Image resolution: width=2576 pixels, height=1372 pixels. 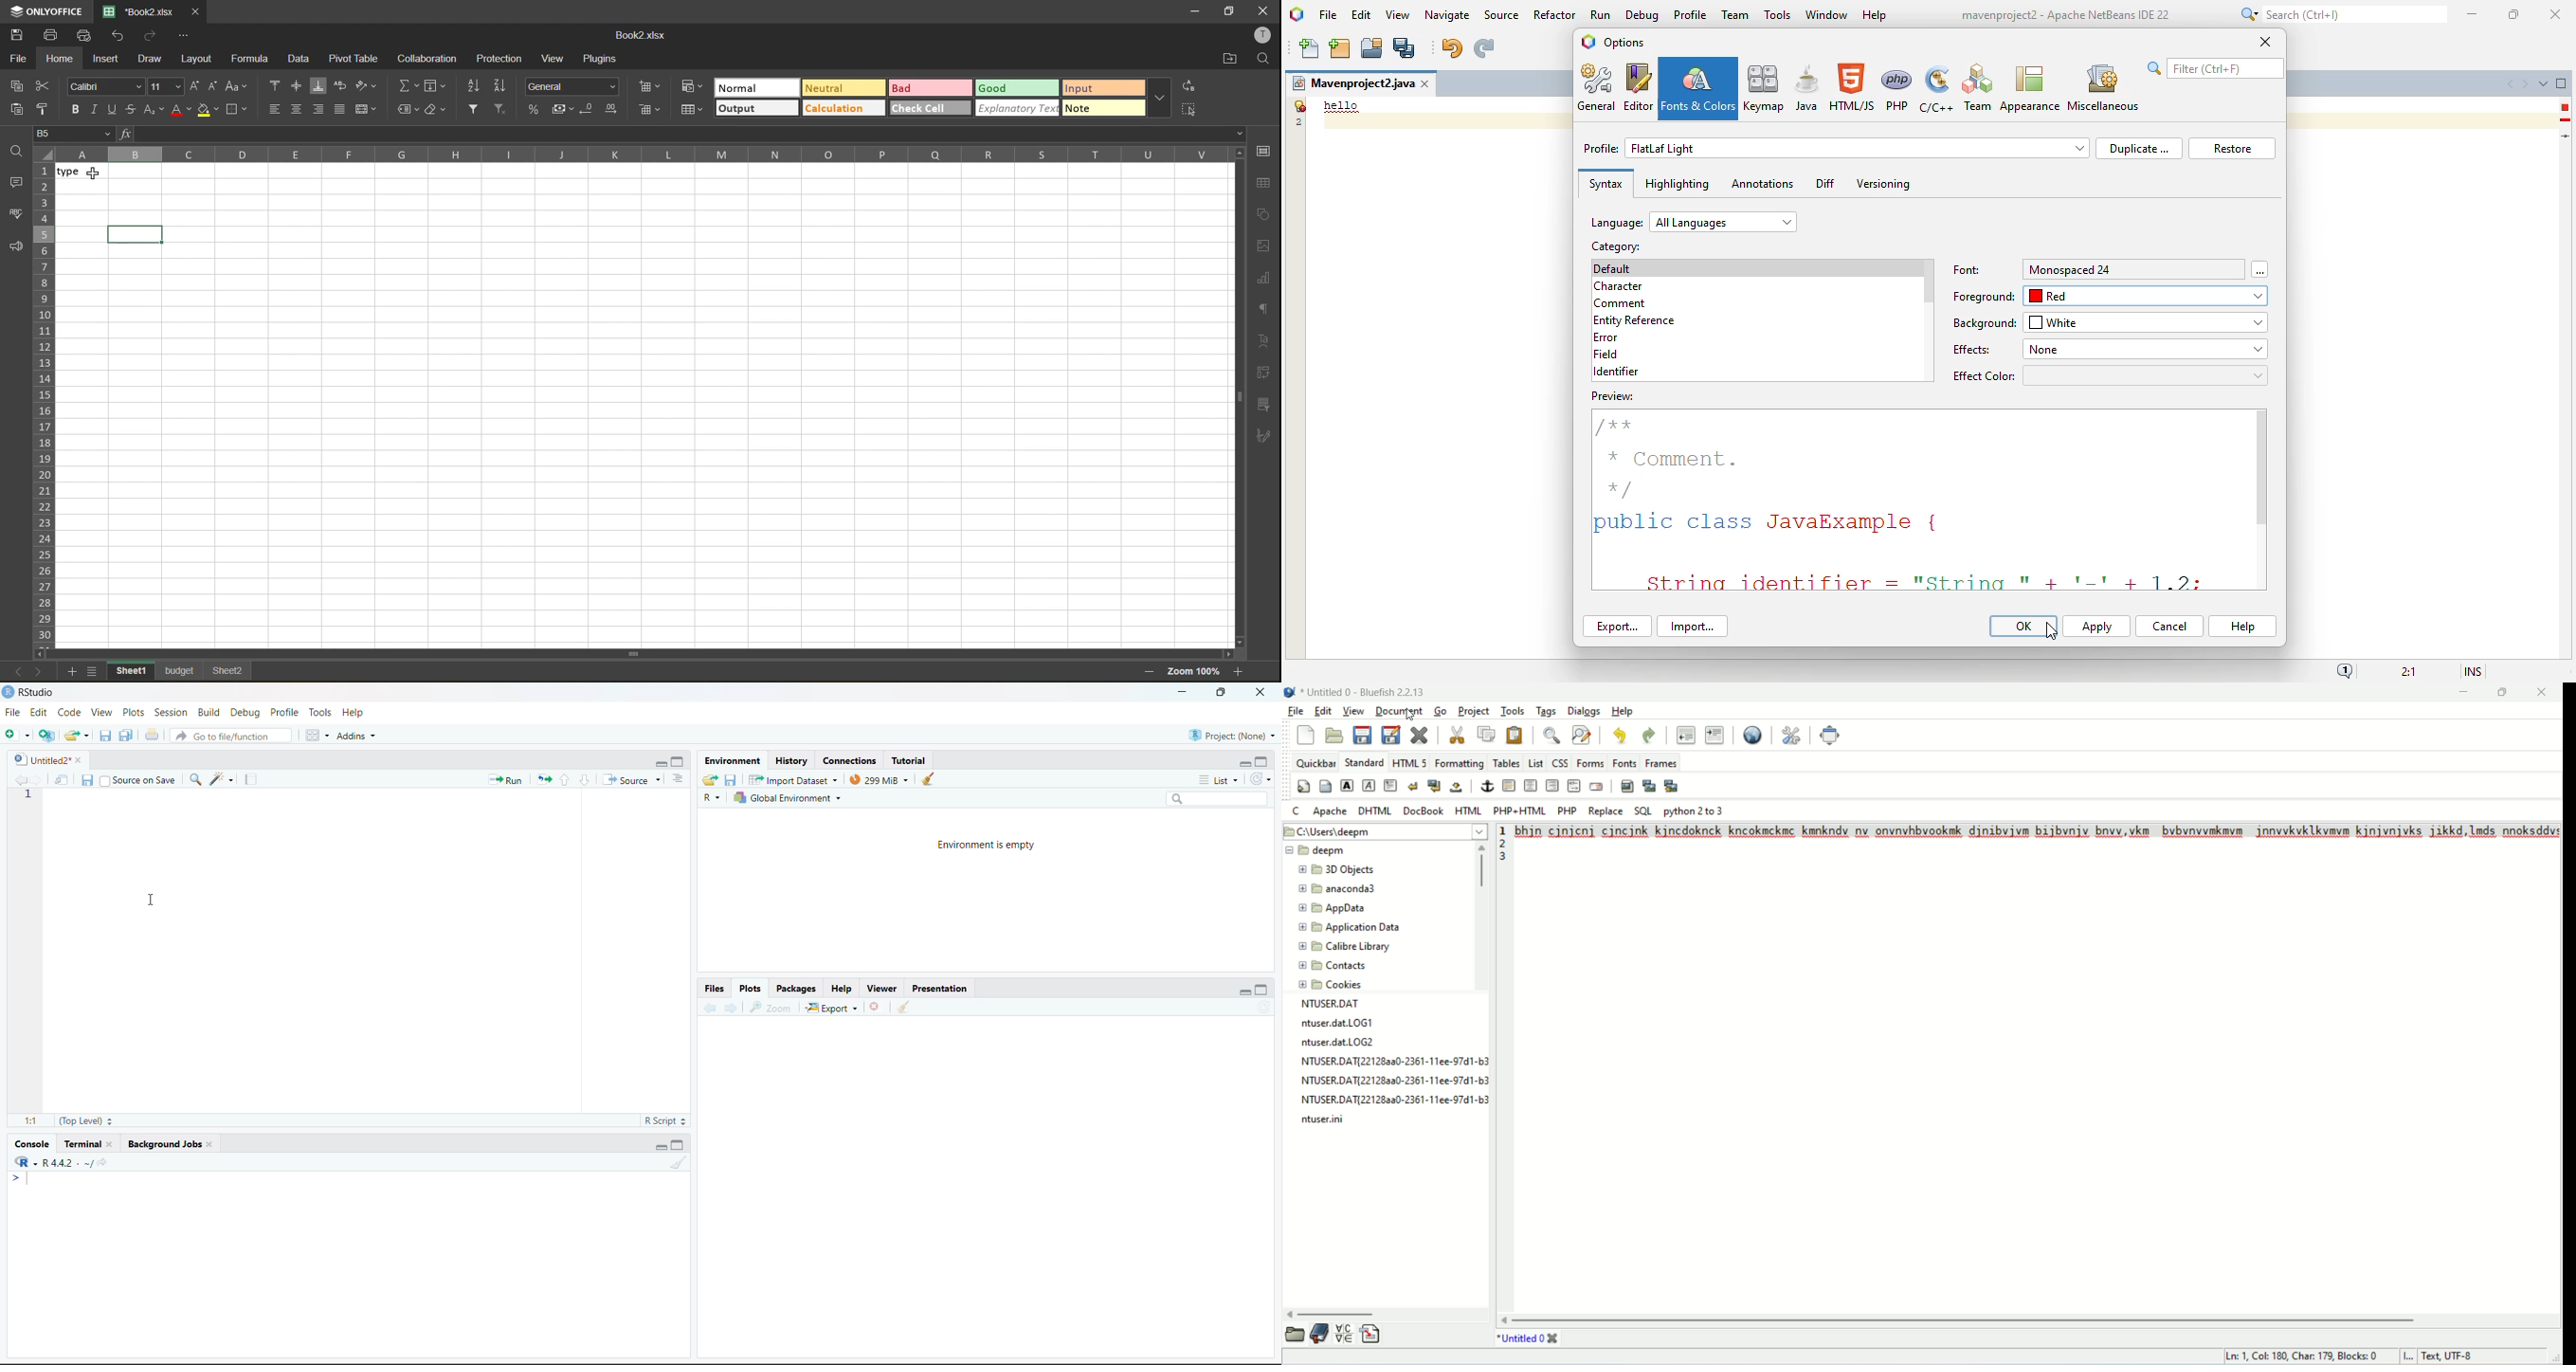 I want to click on go to previous section/chunk, so click(x=564, y=781).